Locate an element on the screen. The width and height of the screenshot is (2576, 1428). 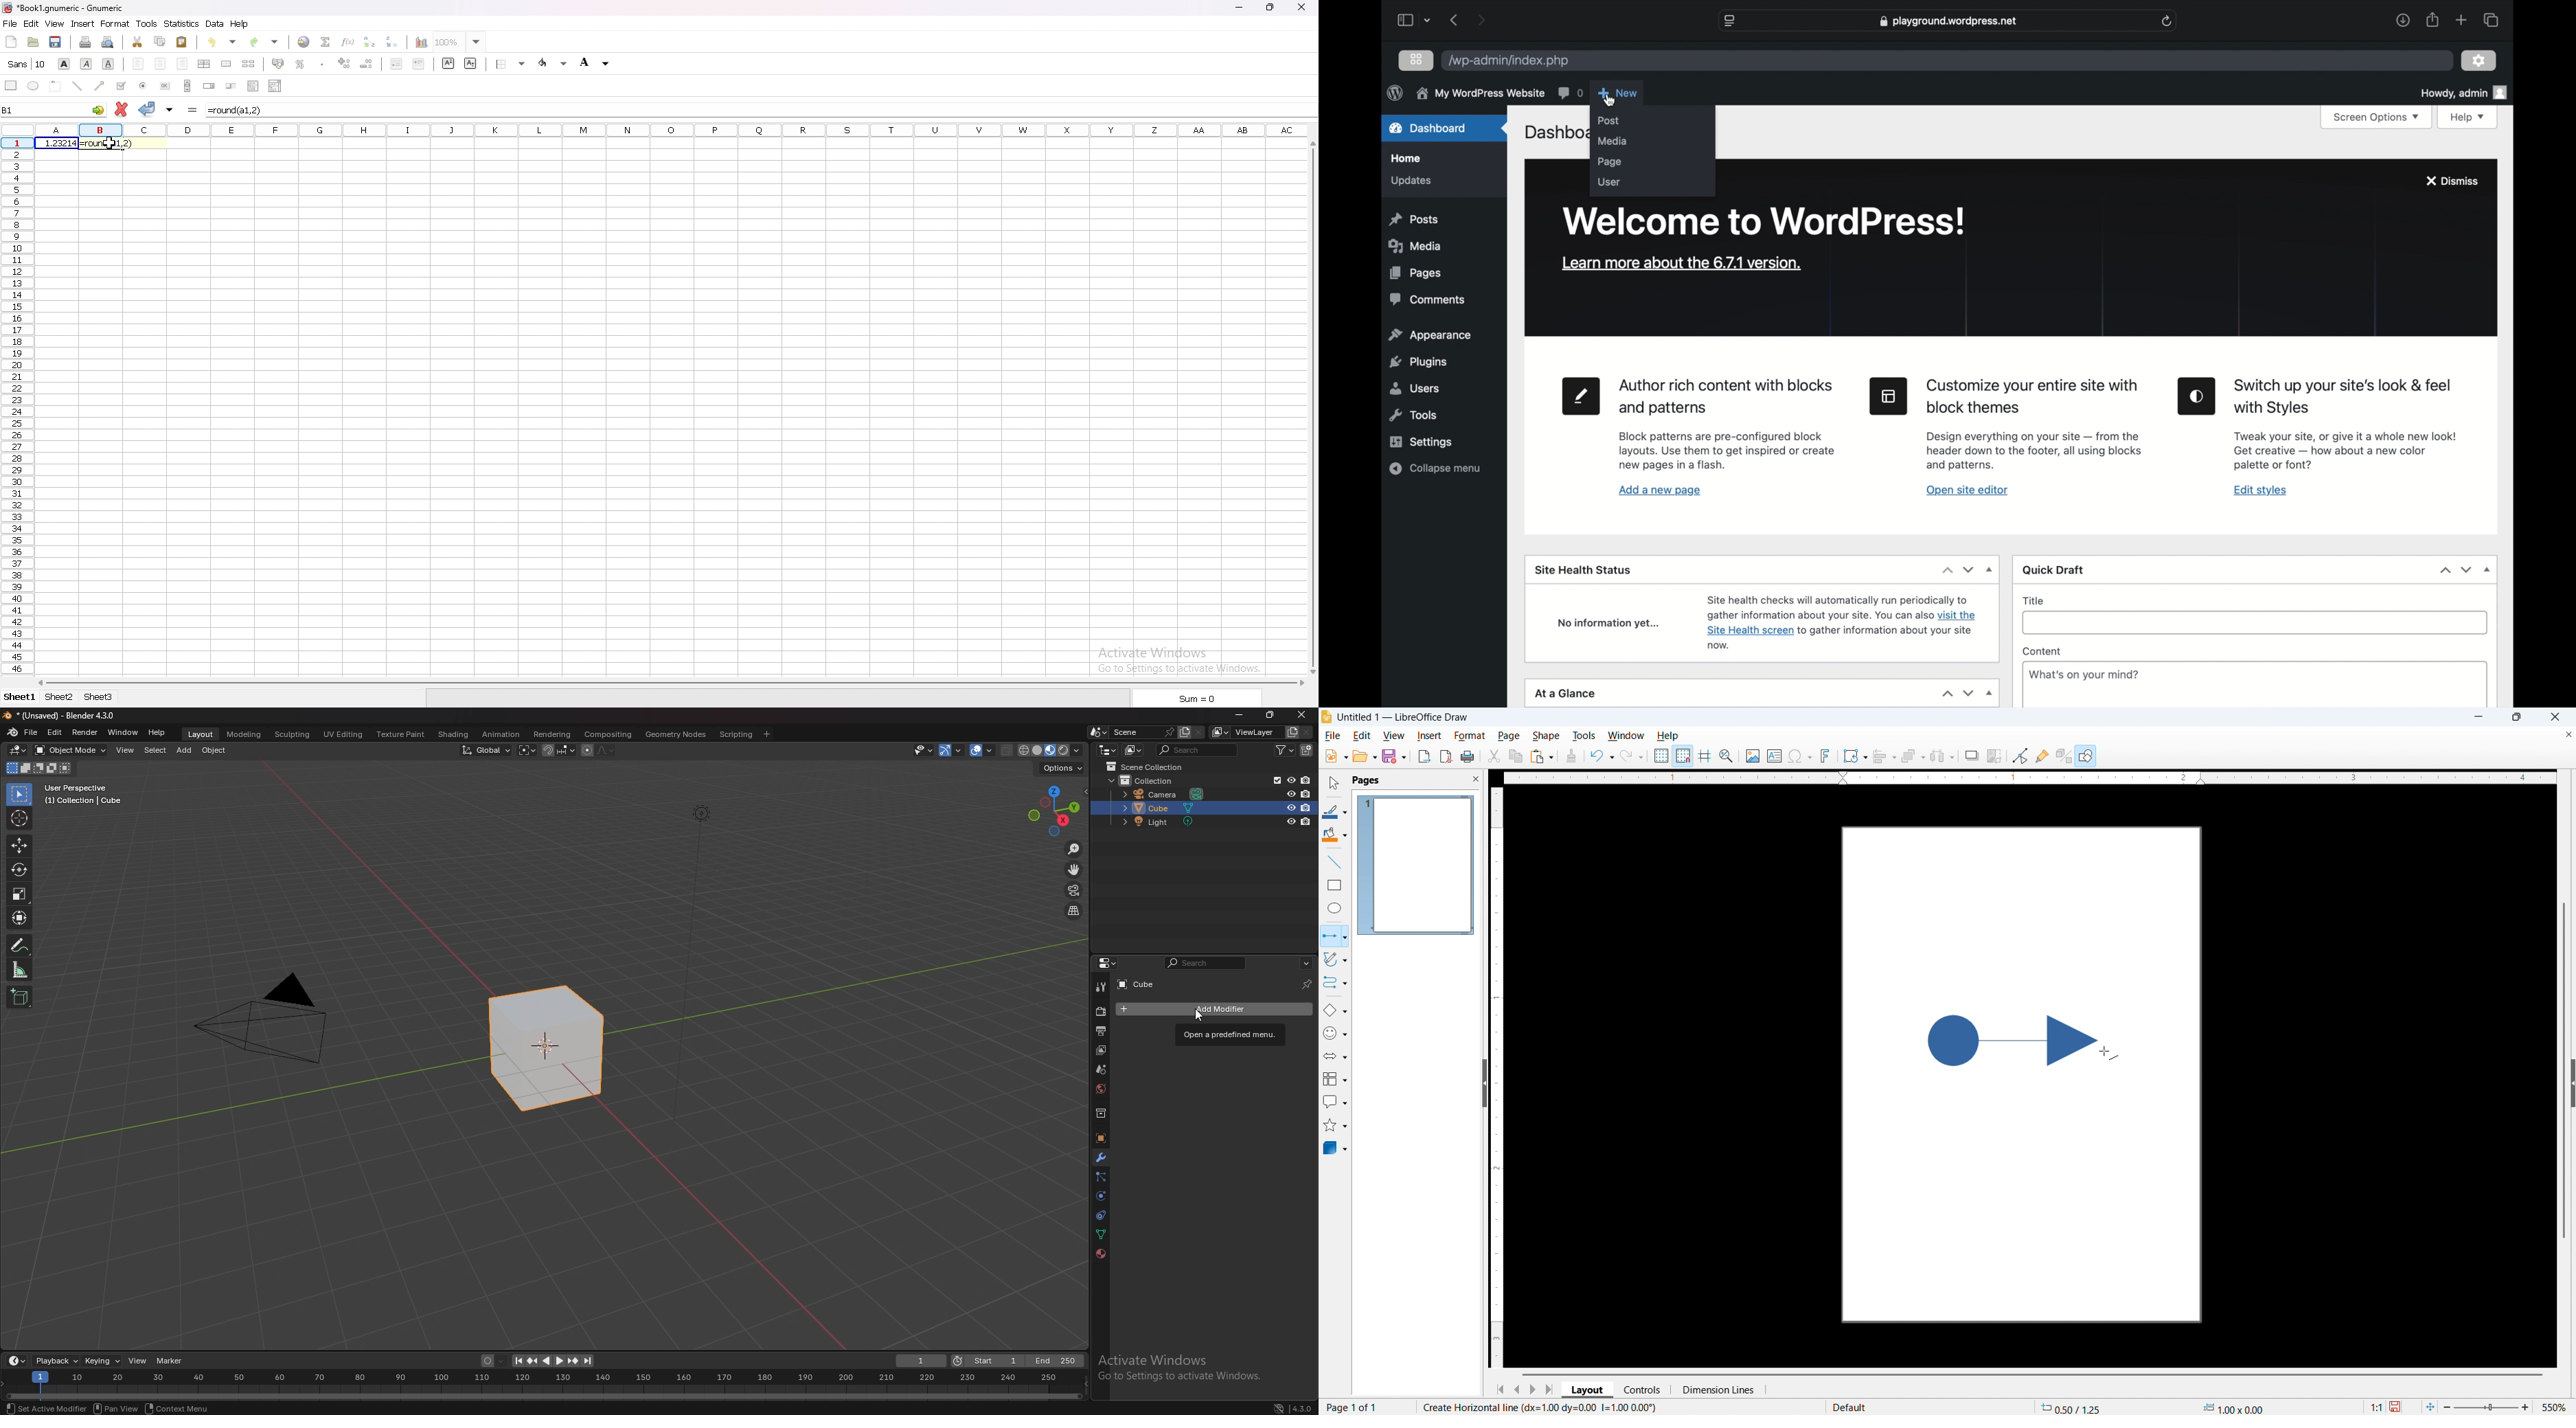
Insert  is located at coordinates (1429, 735).